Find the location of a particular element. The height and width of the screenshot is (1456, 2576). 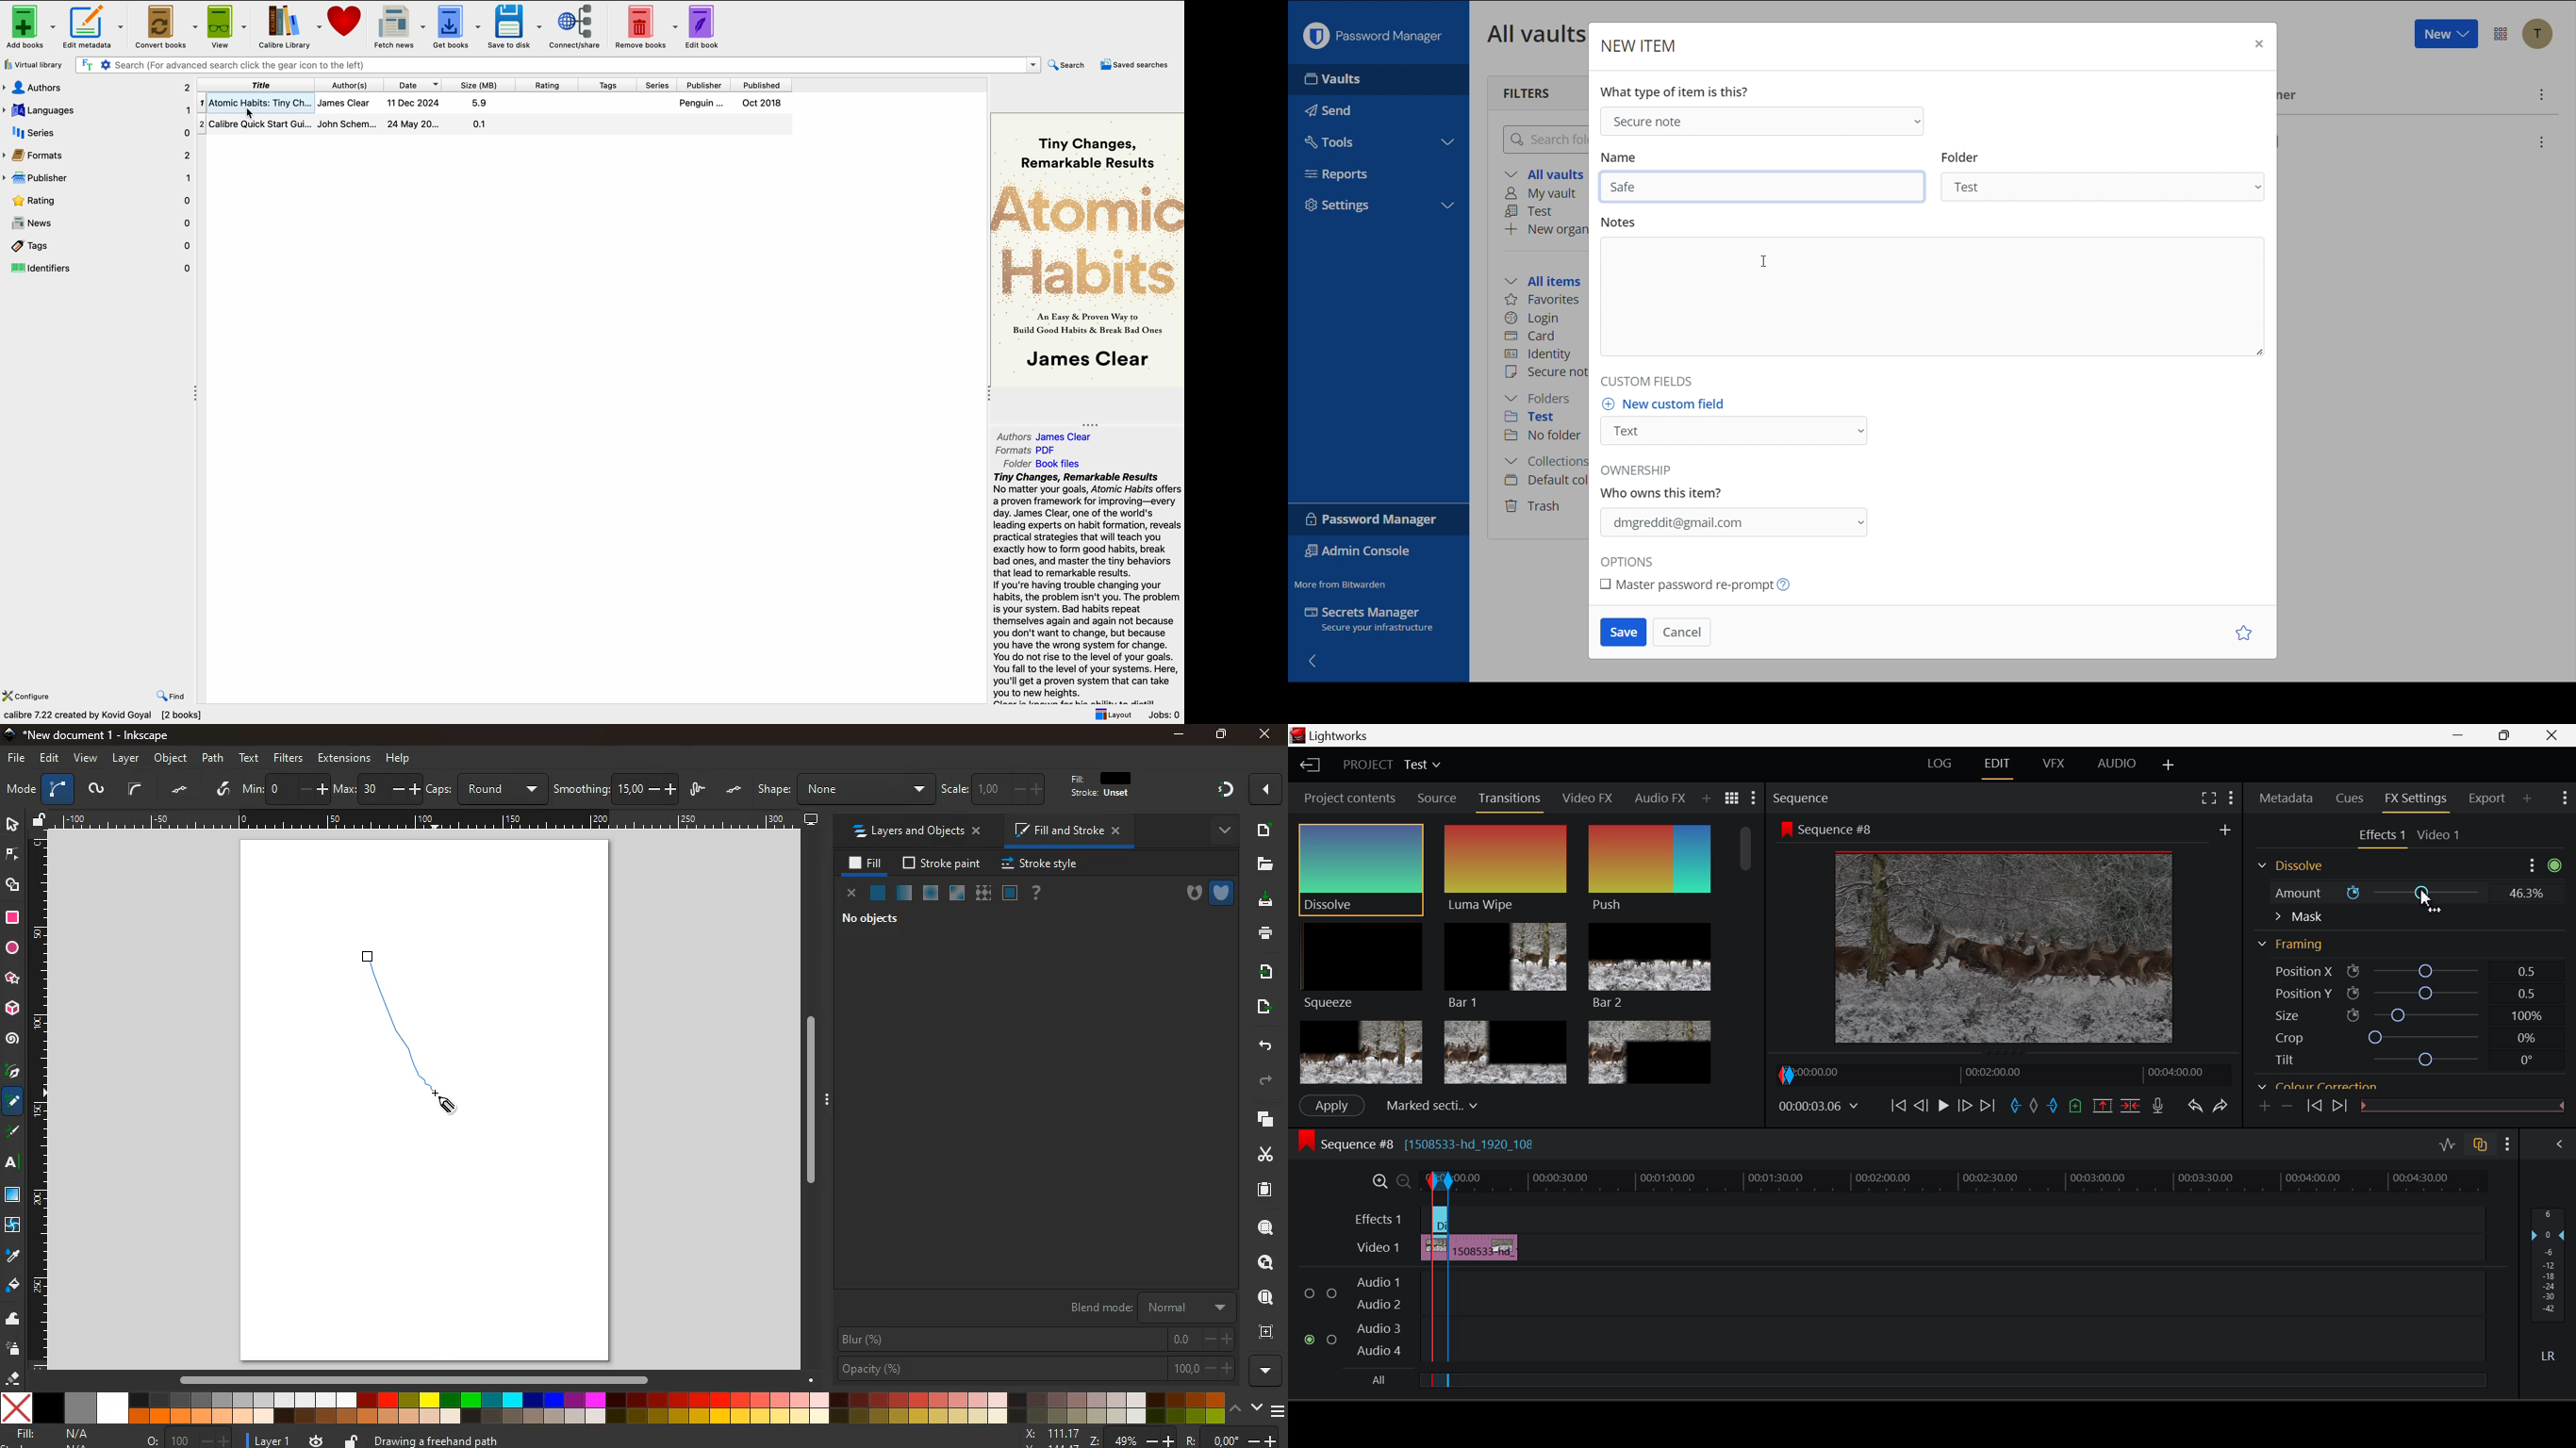

minimize is located at coordinates (1181, 735).